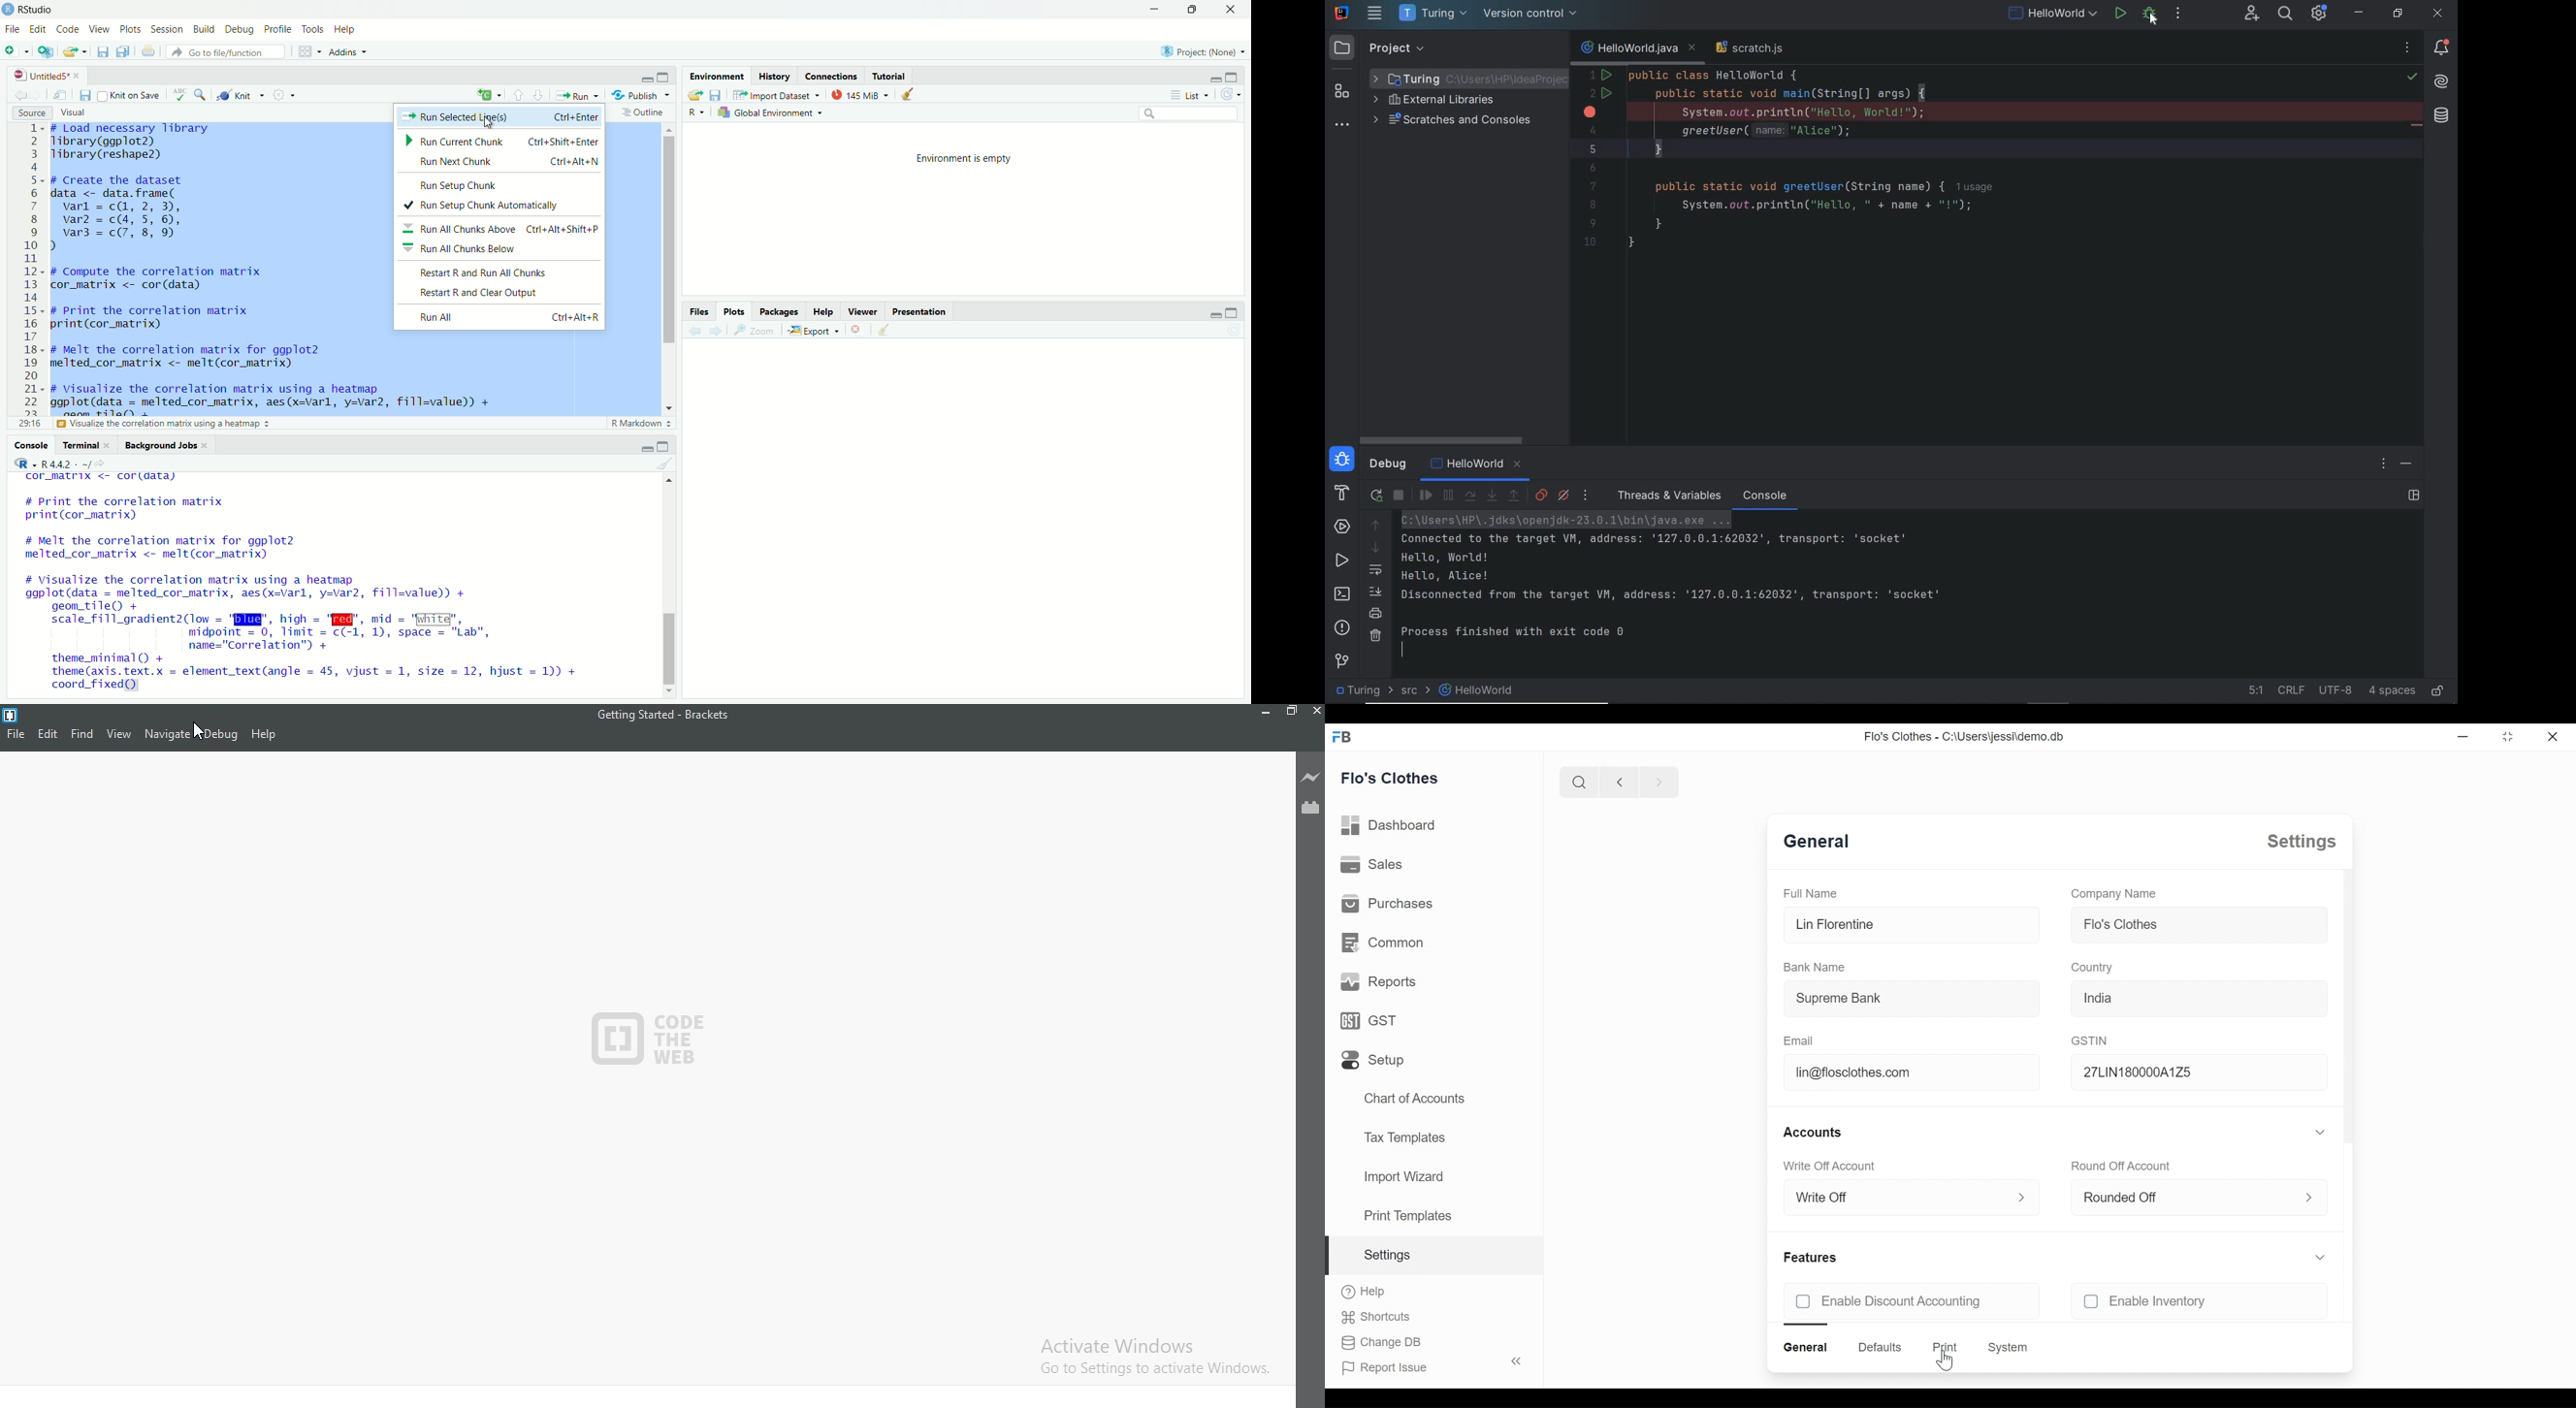 Image resolution: width=2576 pixels, height=1428 pixels. Describe the element at coordinates (2114, 894) in the screenshot. I see `company name` at that location.